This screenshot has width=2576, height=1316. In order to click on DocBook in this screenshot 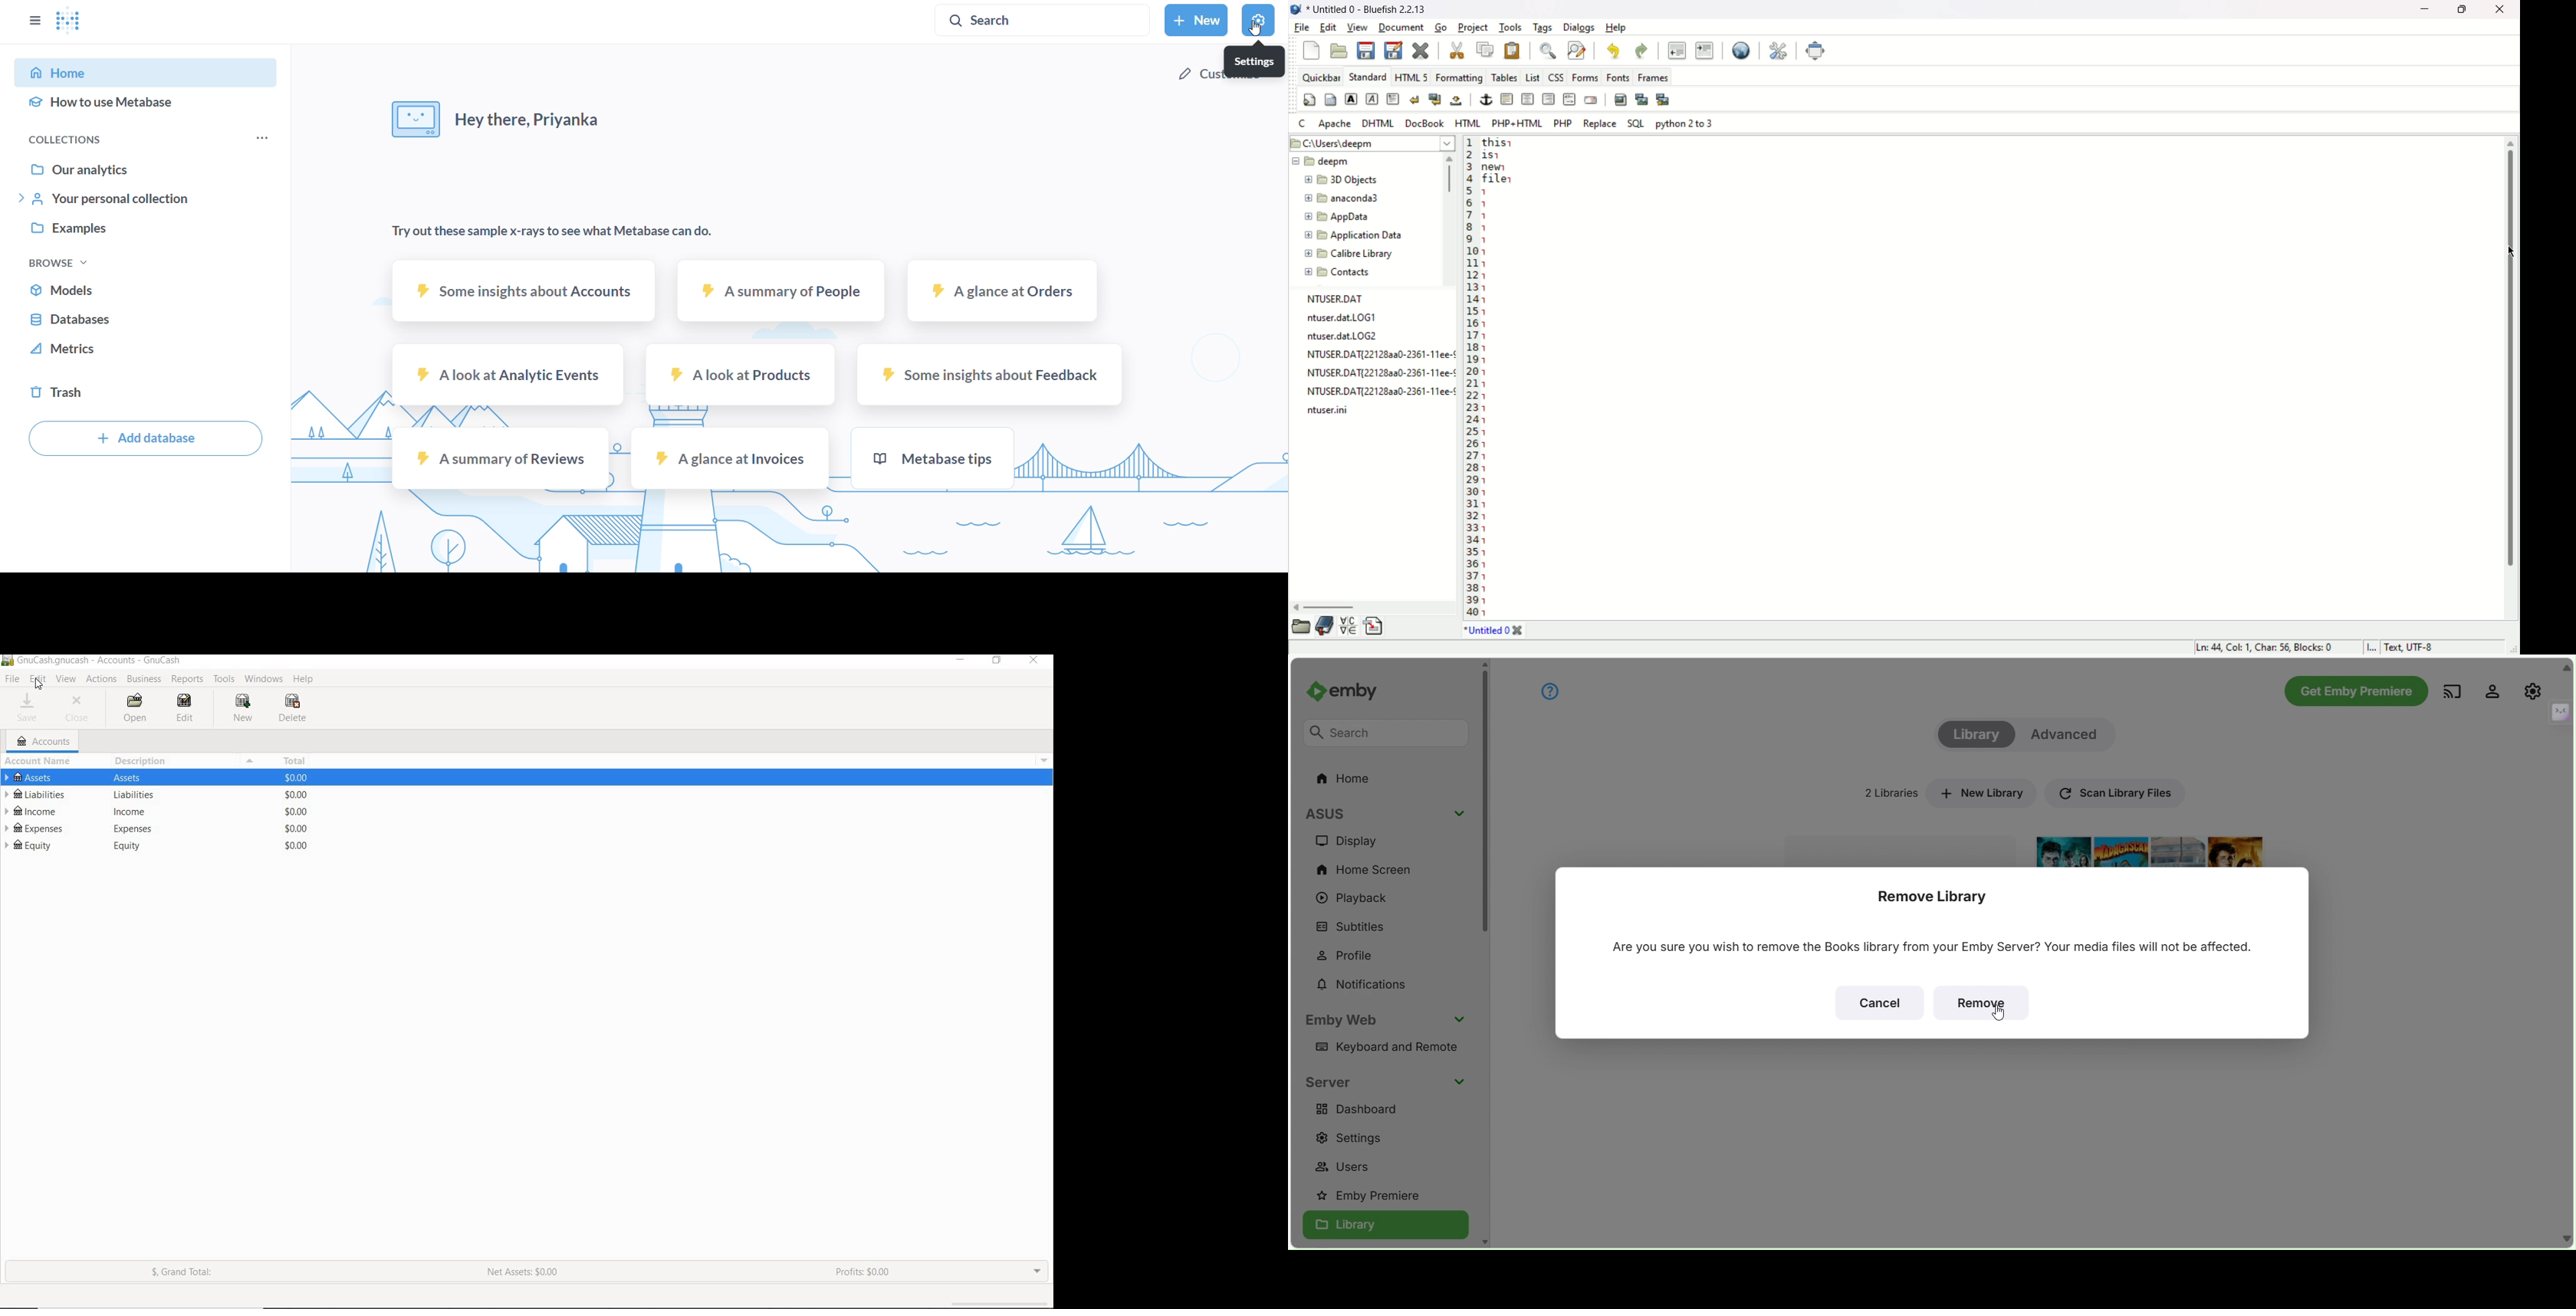, I will do `click(1423, 123)`.